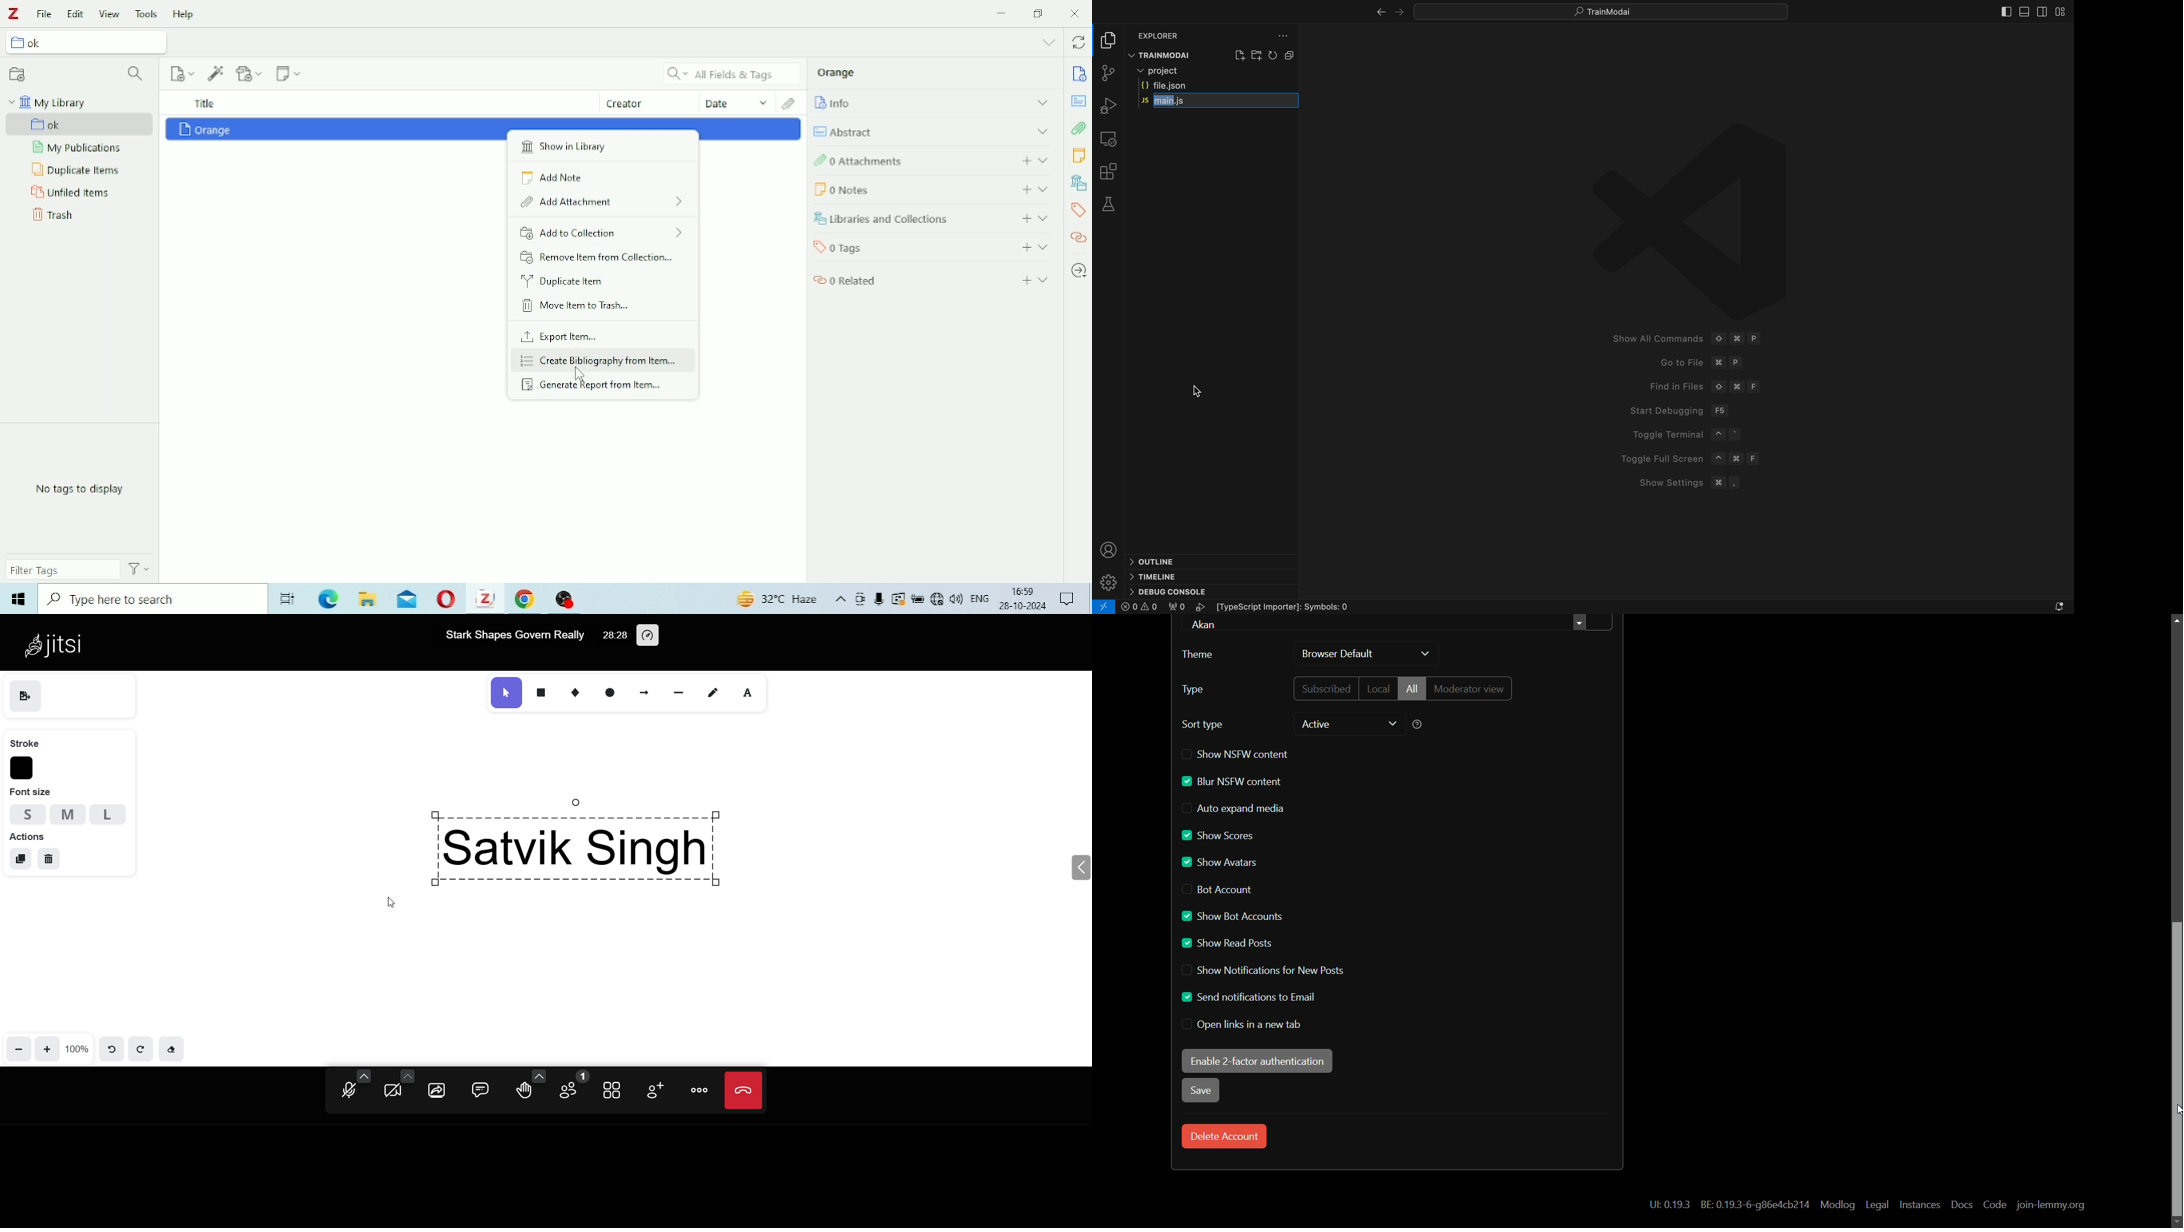  Describe the element at coordinates (1193, 690) in the screenshot. I see `type` at that location.